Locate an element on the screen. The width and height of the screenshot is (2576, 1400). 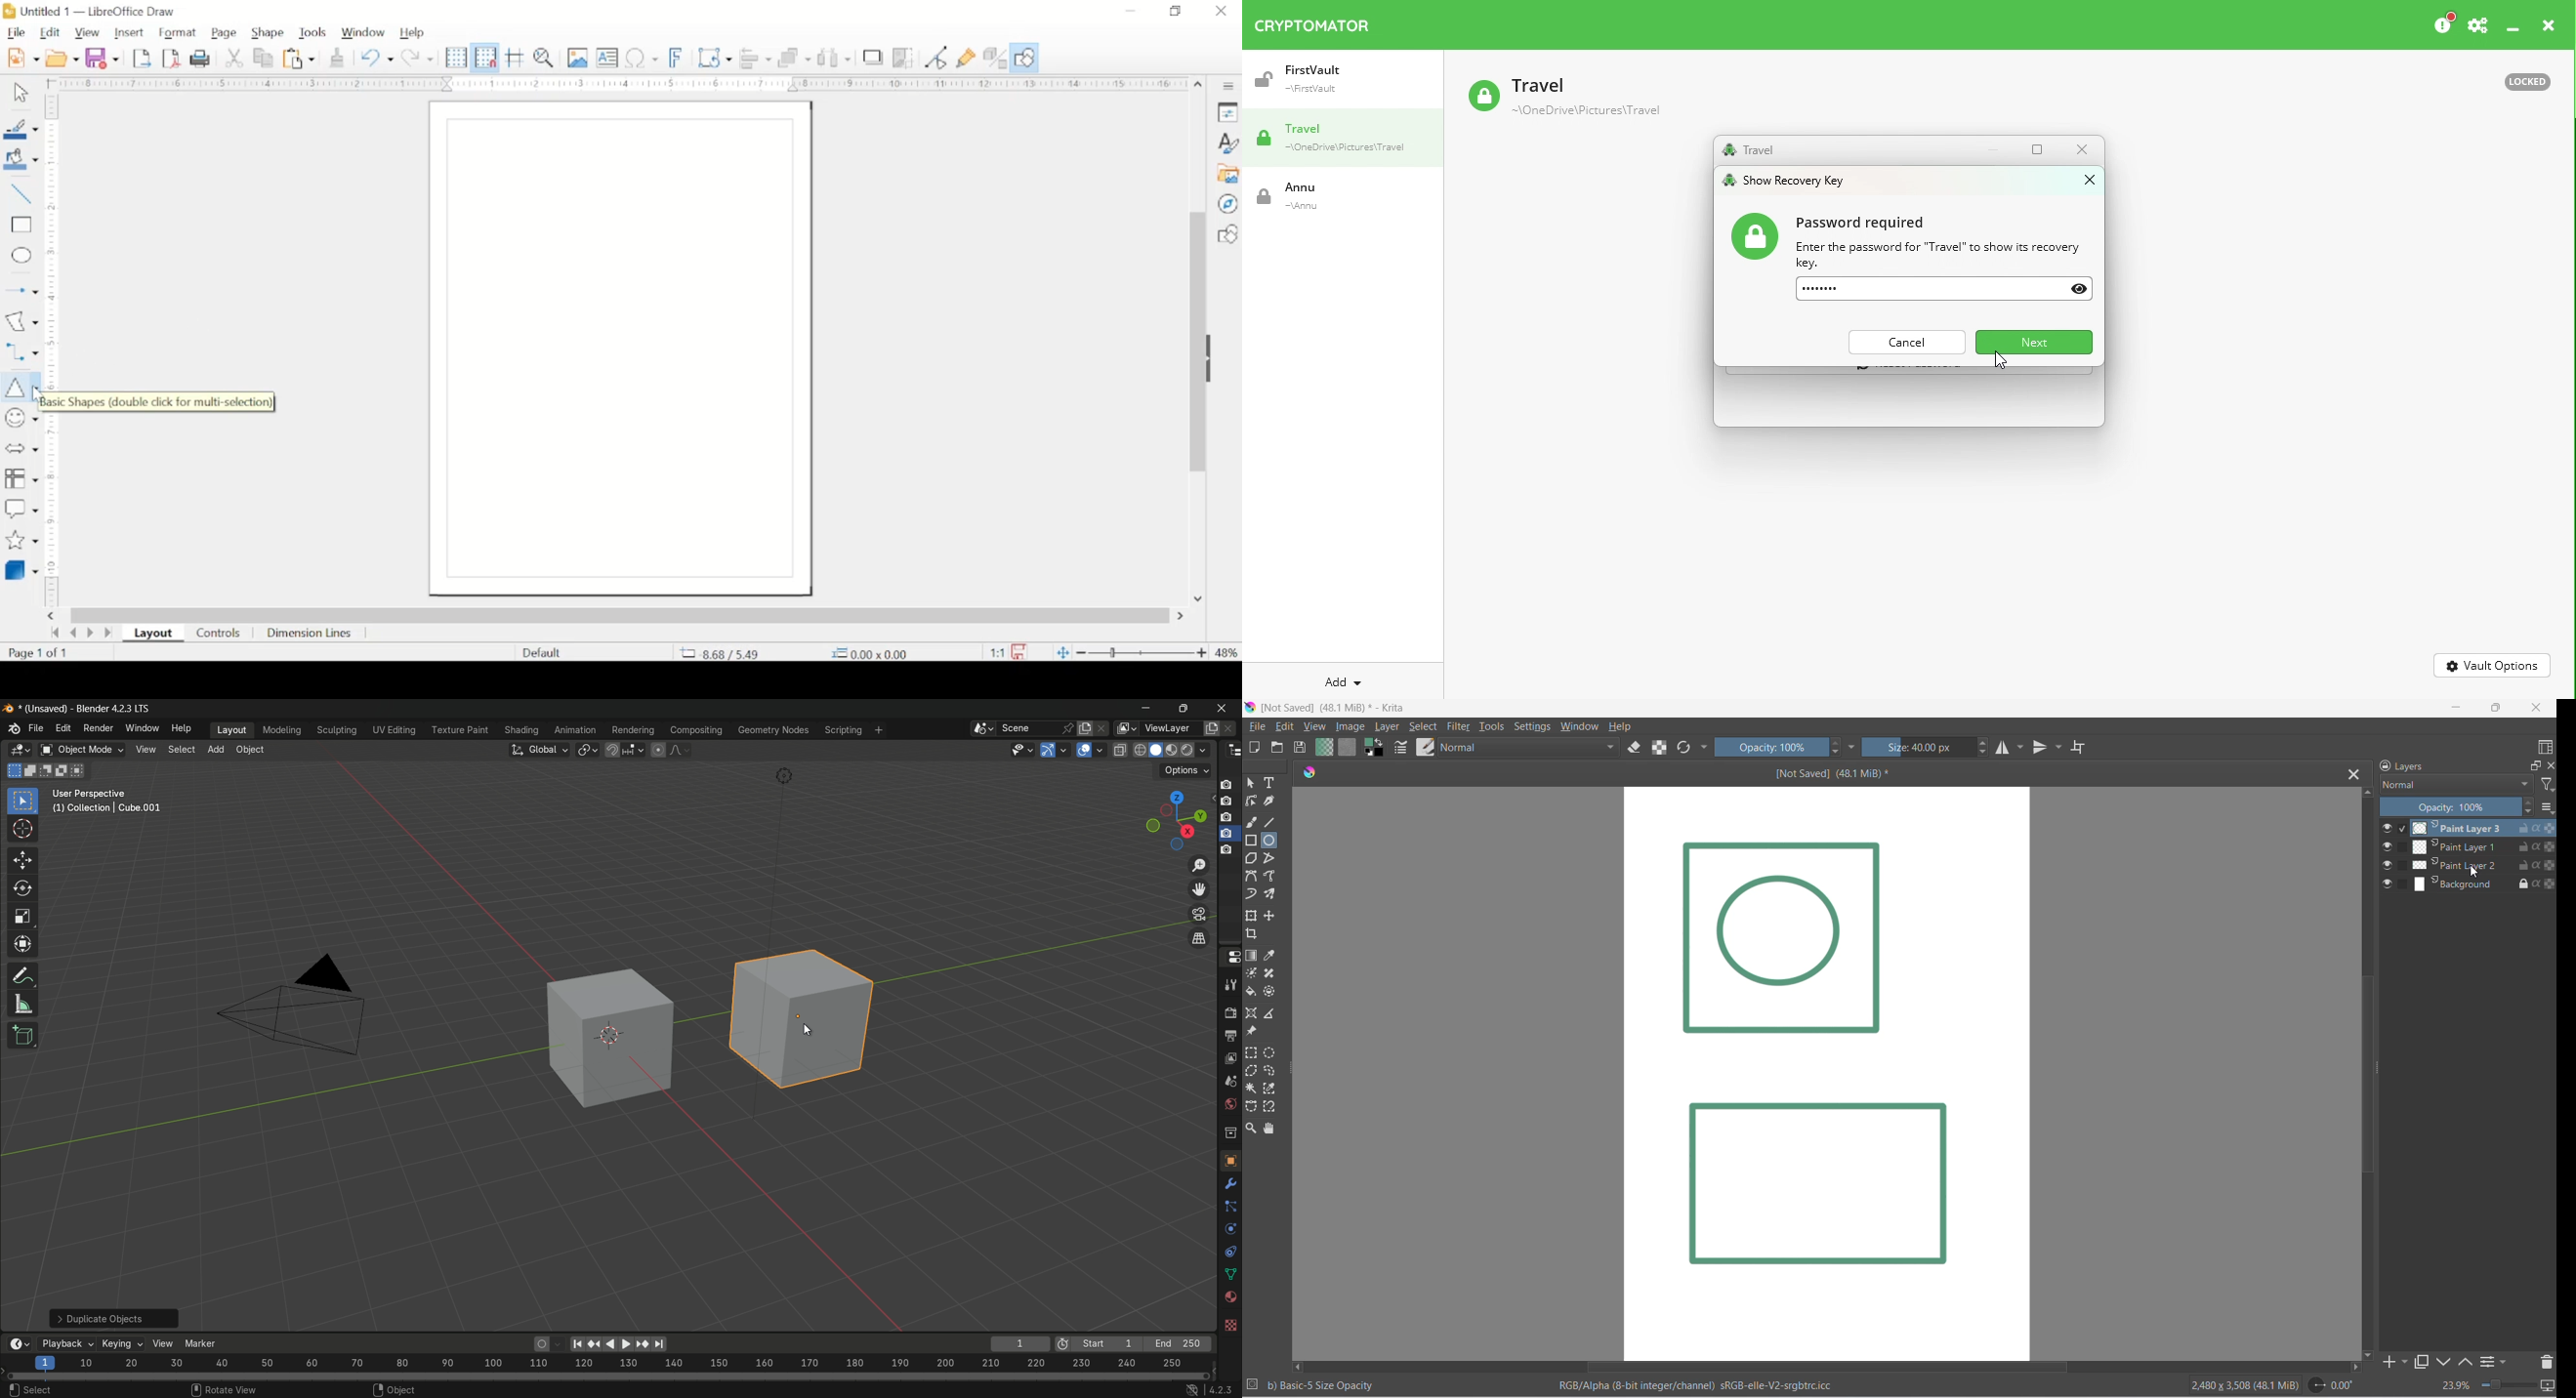
calligraphy tool is located at coordinates (1273, 802).